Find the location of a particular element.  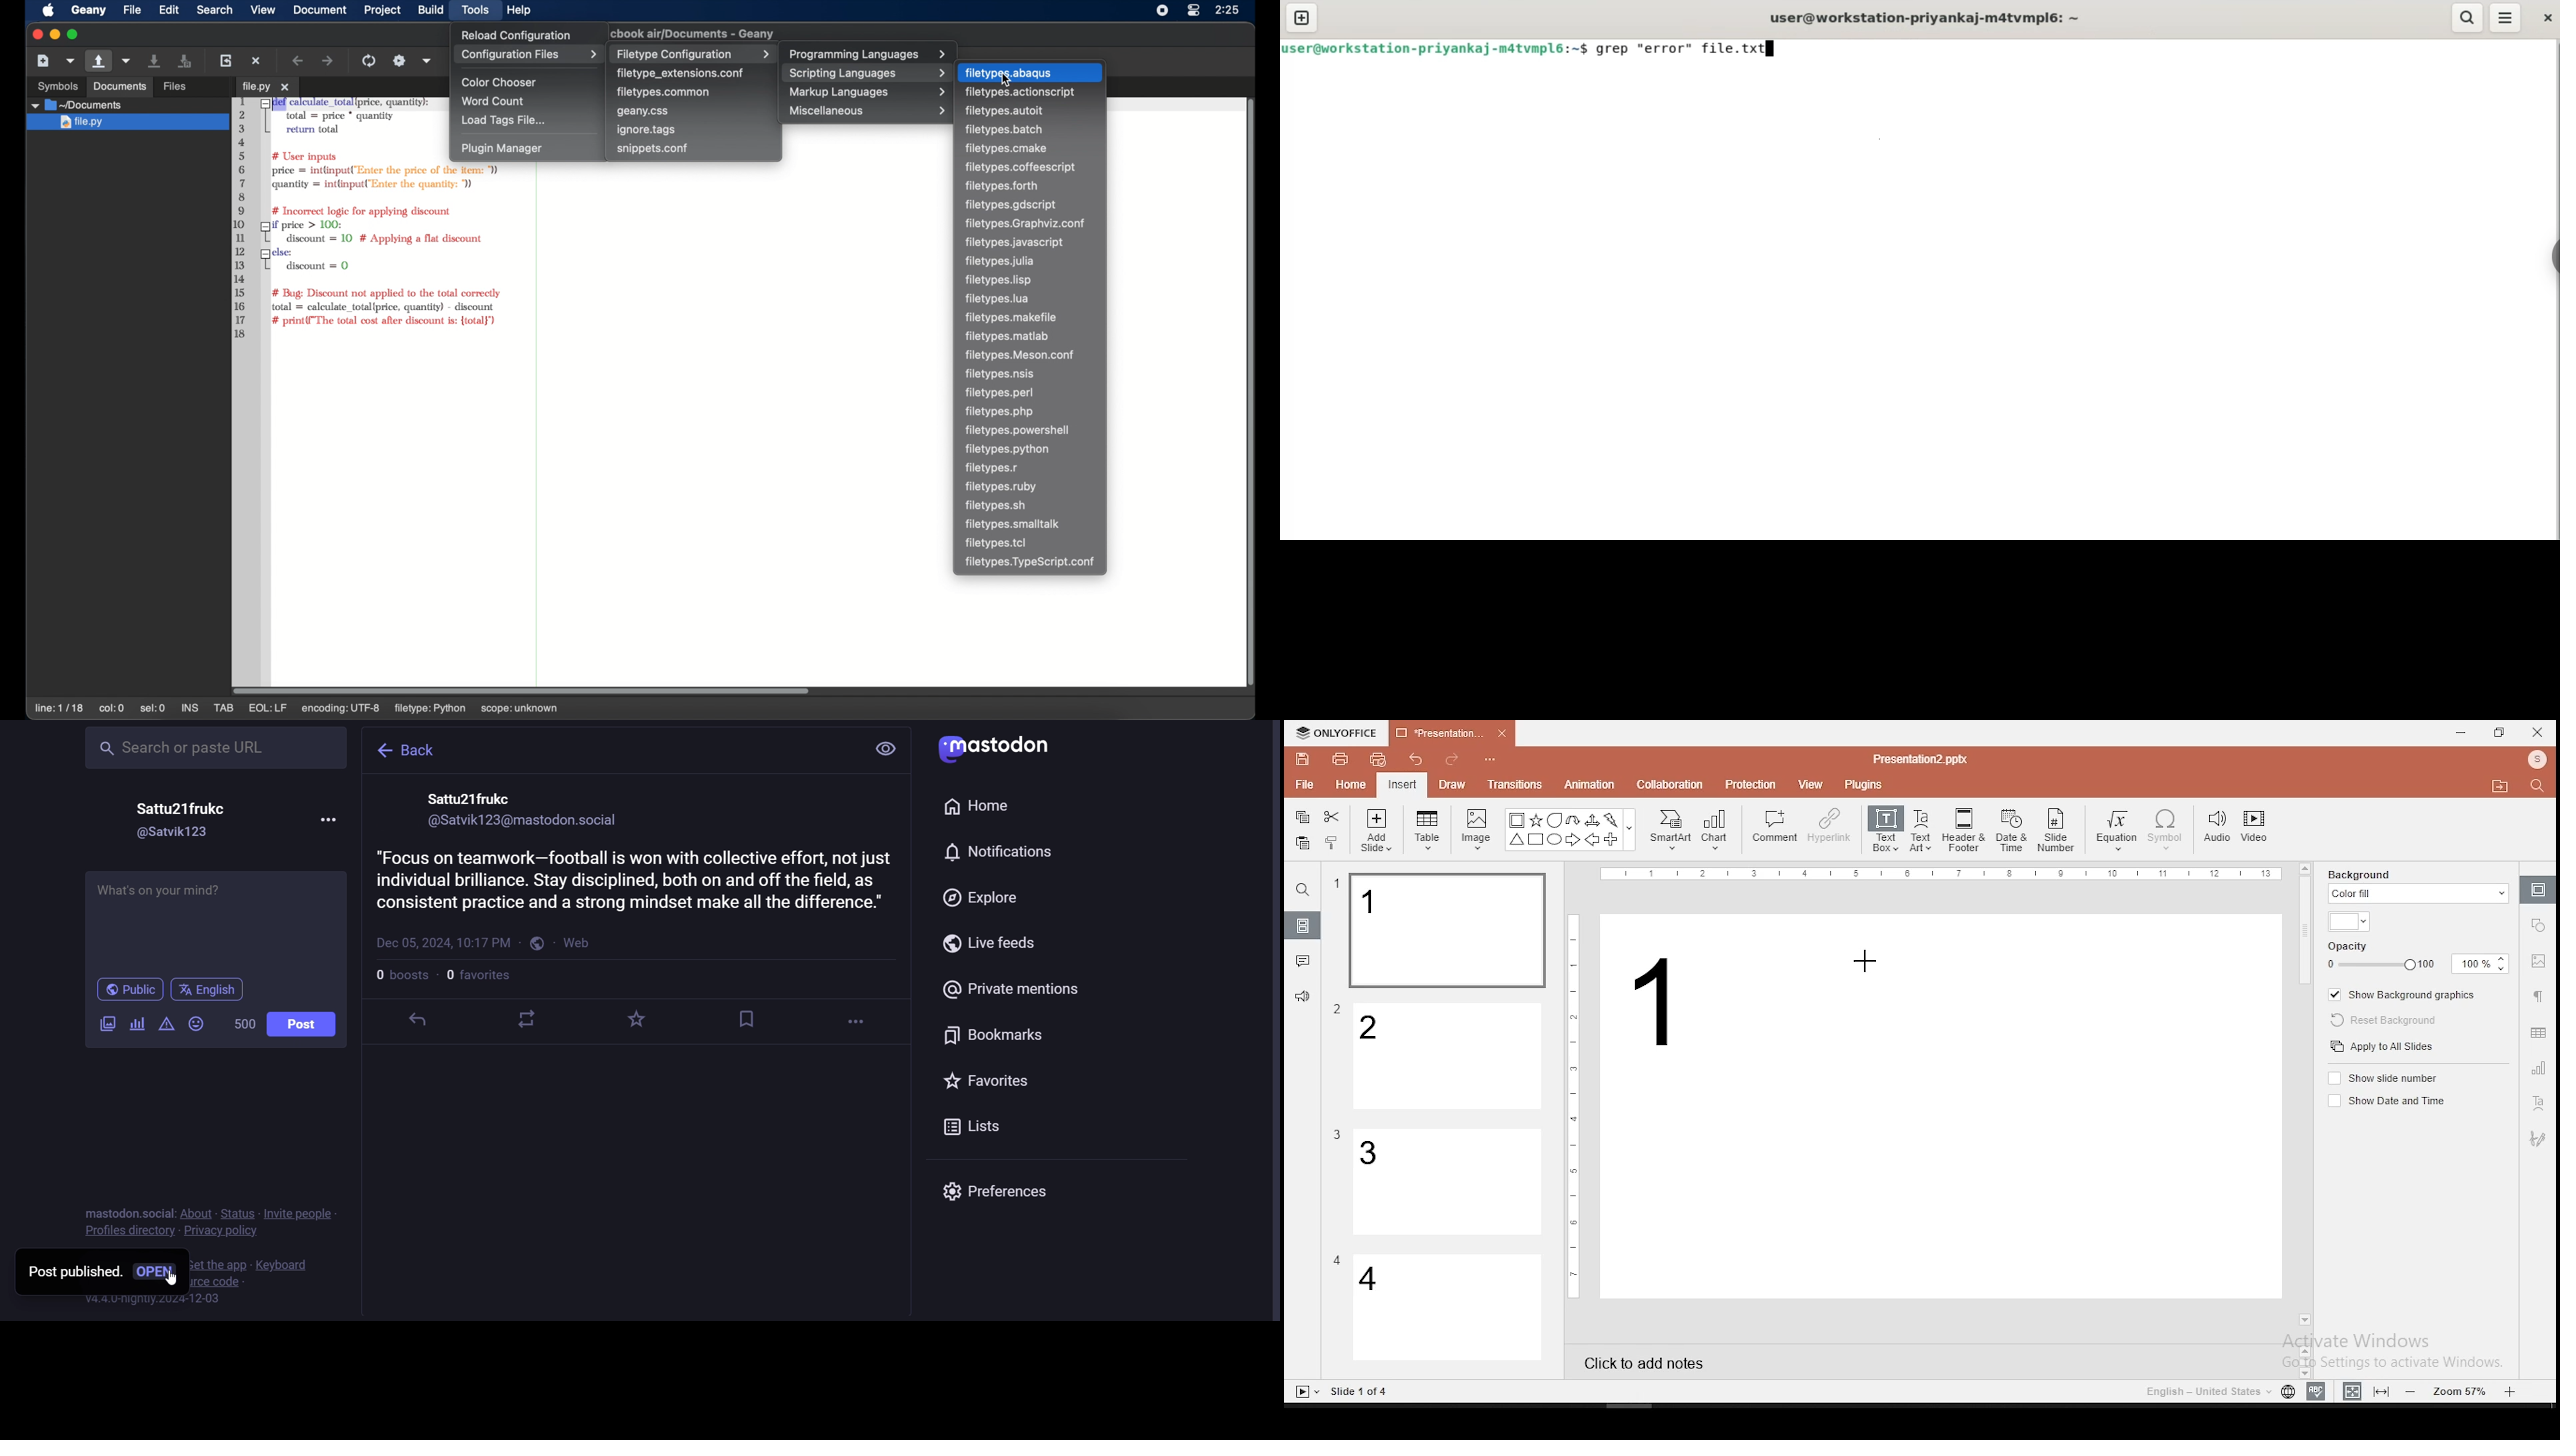

Language is located at coordinates (2205, 1392).